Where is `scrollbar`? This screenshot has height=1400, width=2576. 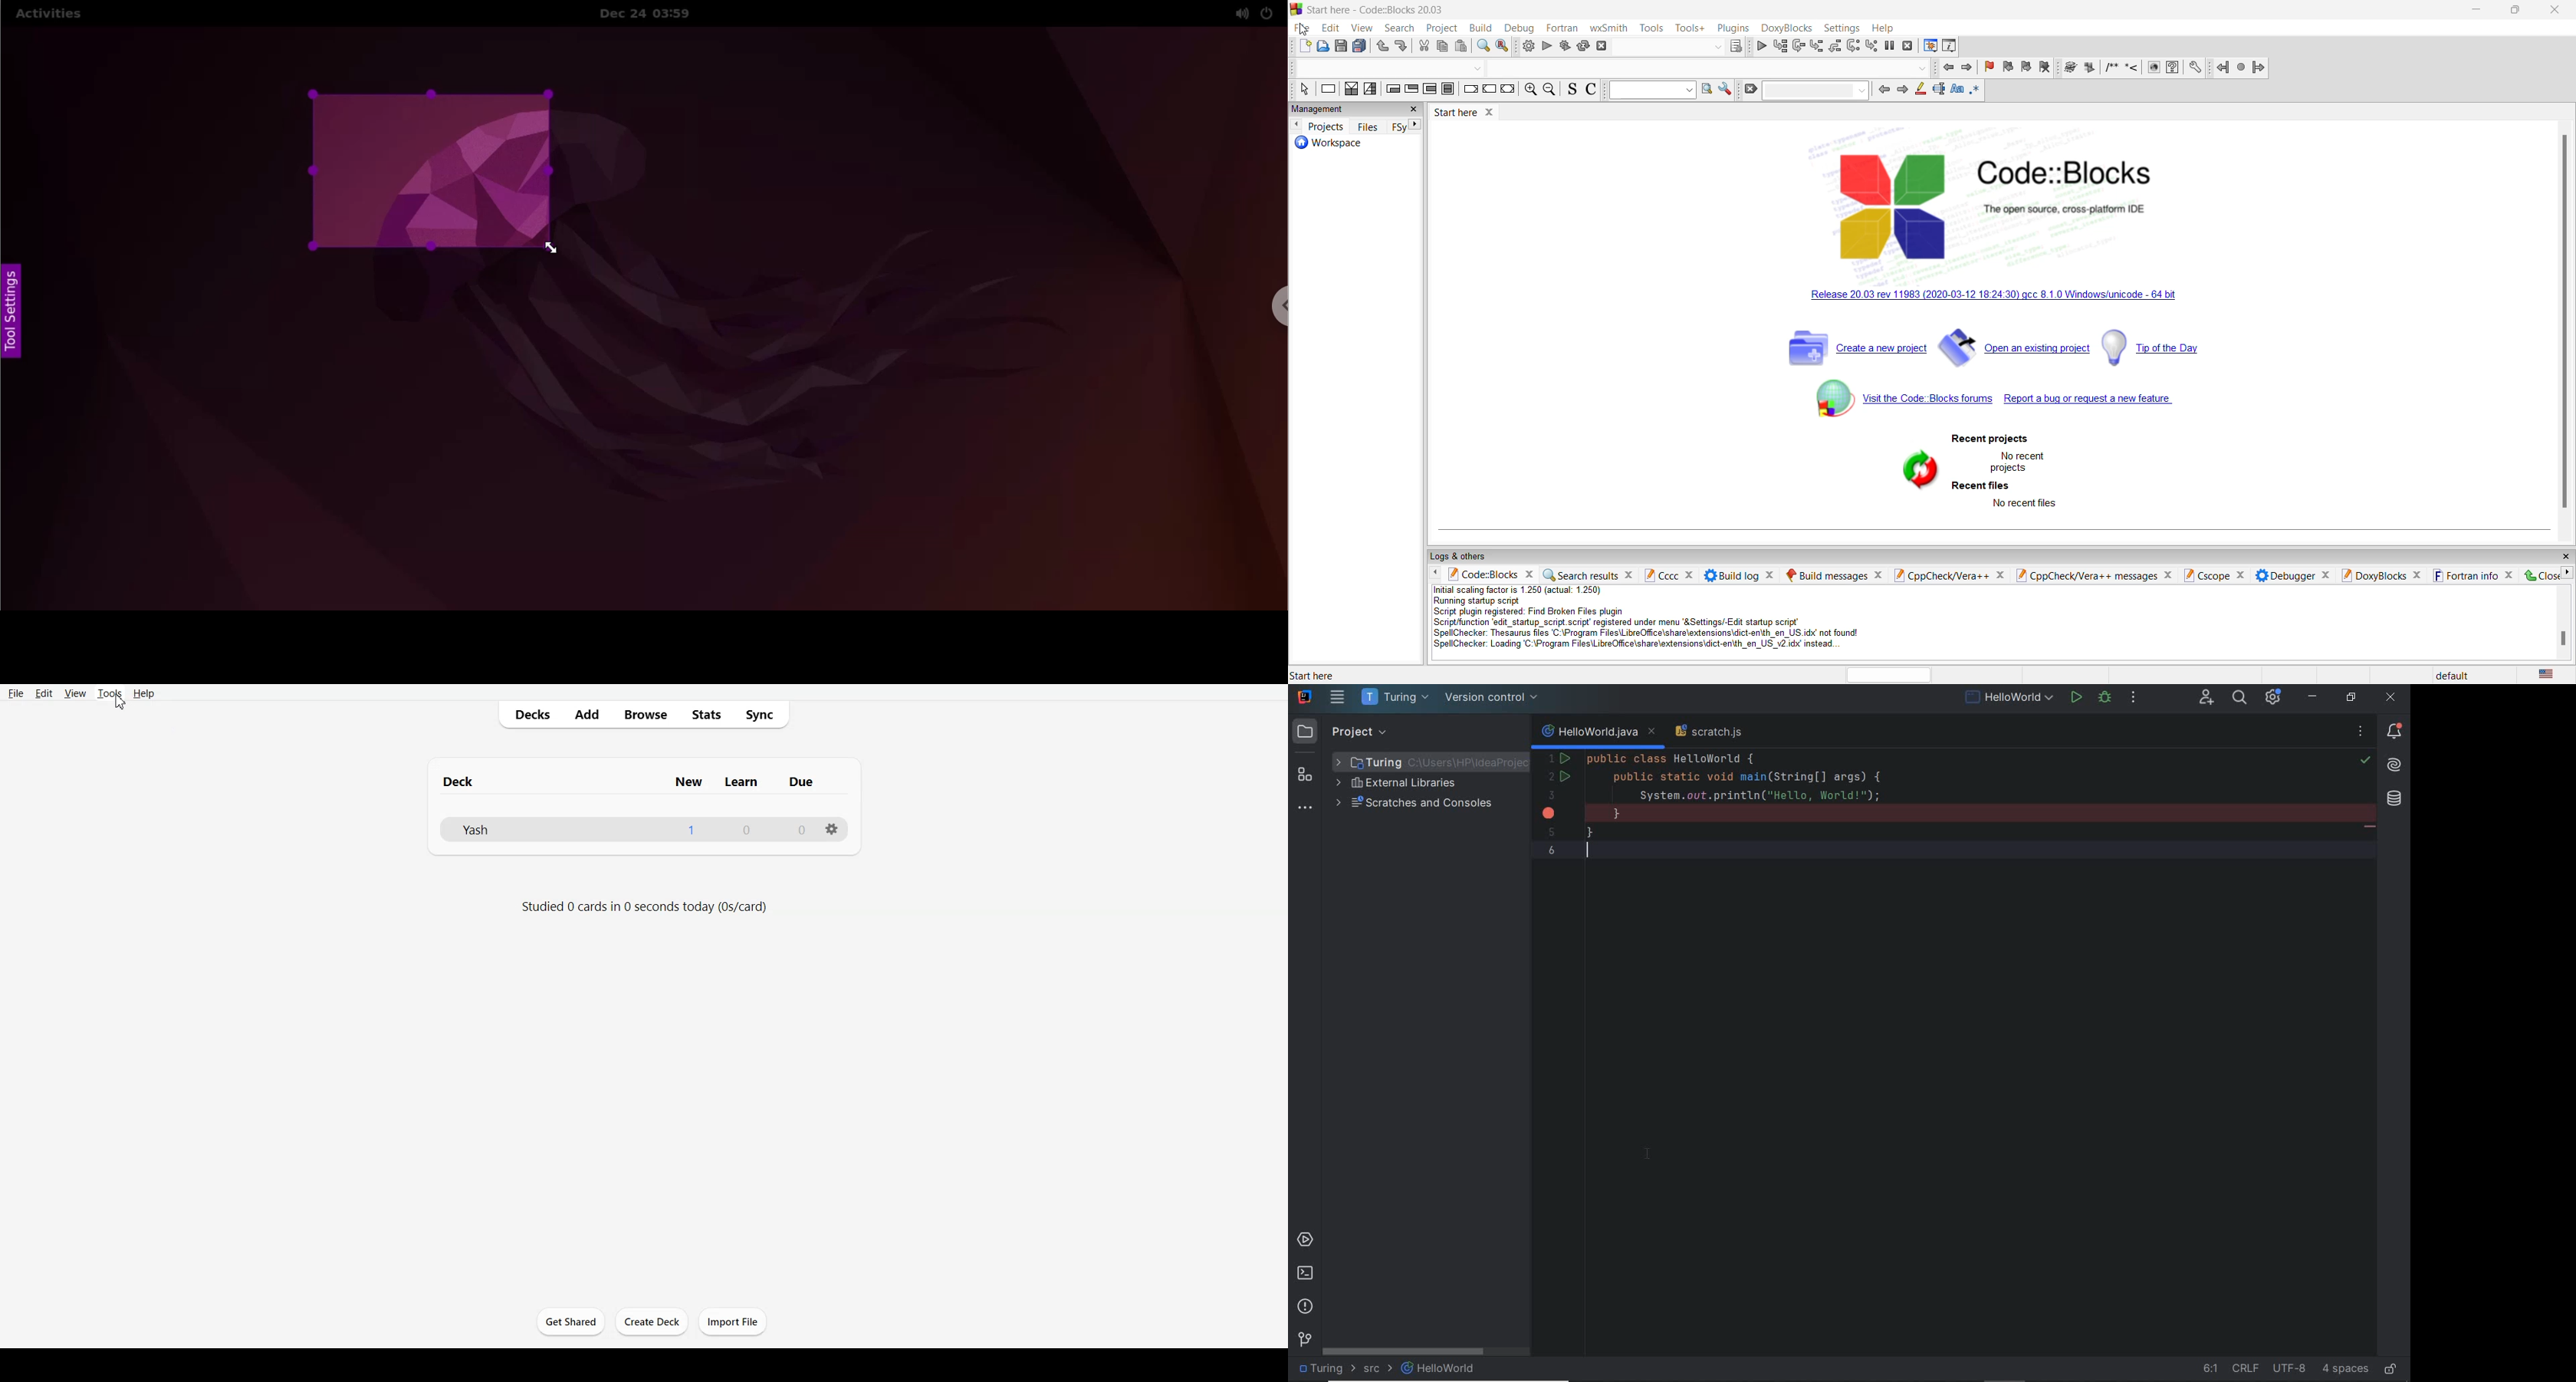 scrollbar is located at coordinates (2563, 639).